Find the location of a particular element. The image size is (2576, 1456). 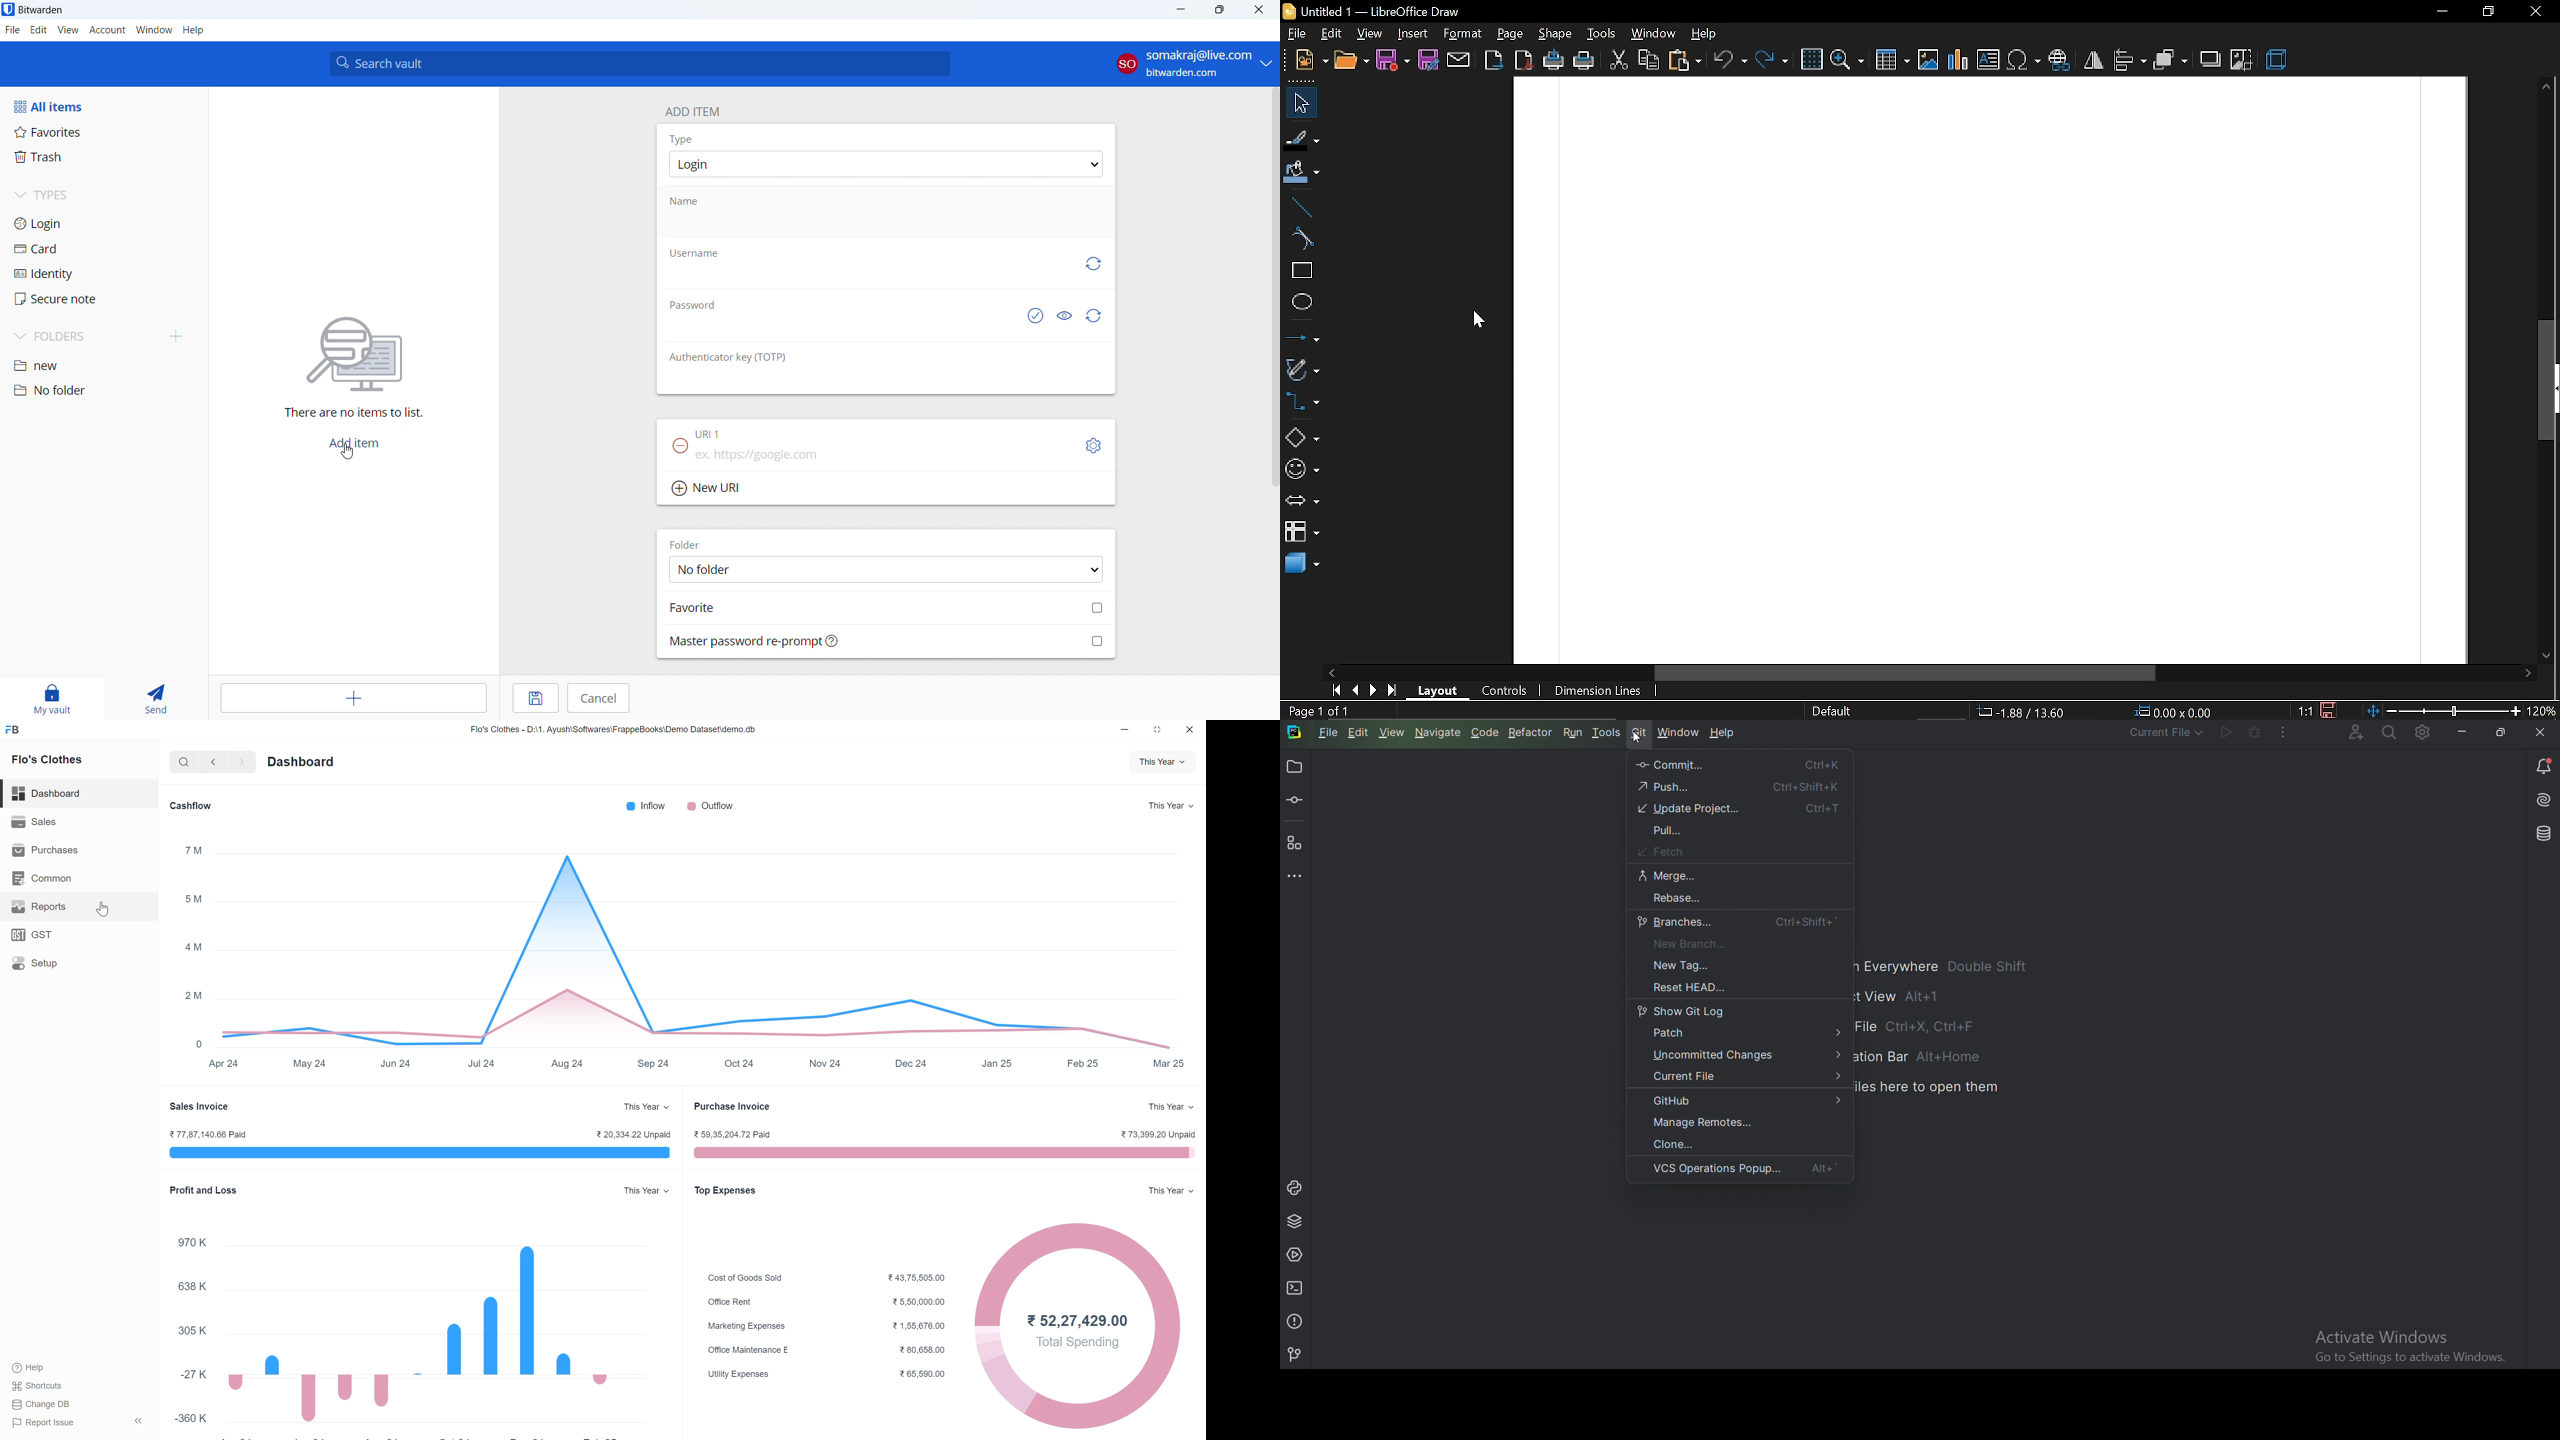

minimize is located at coordinates (1179, 10).